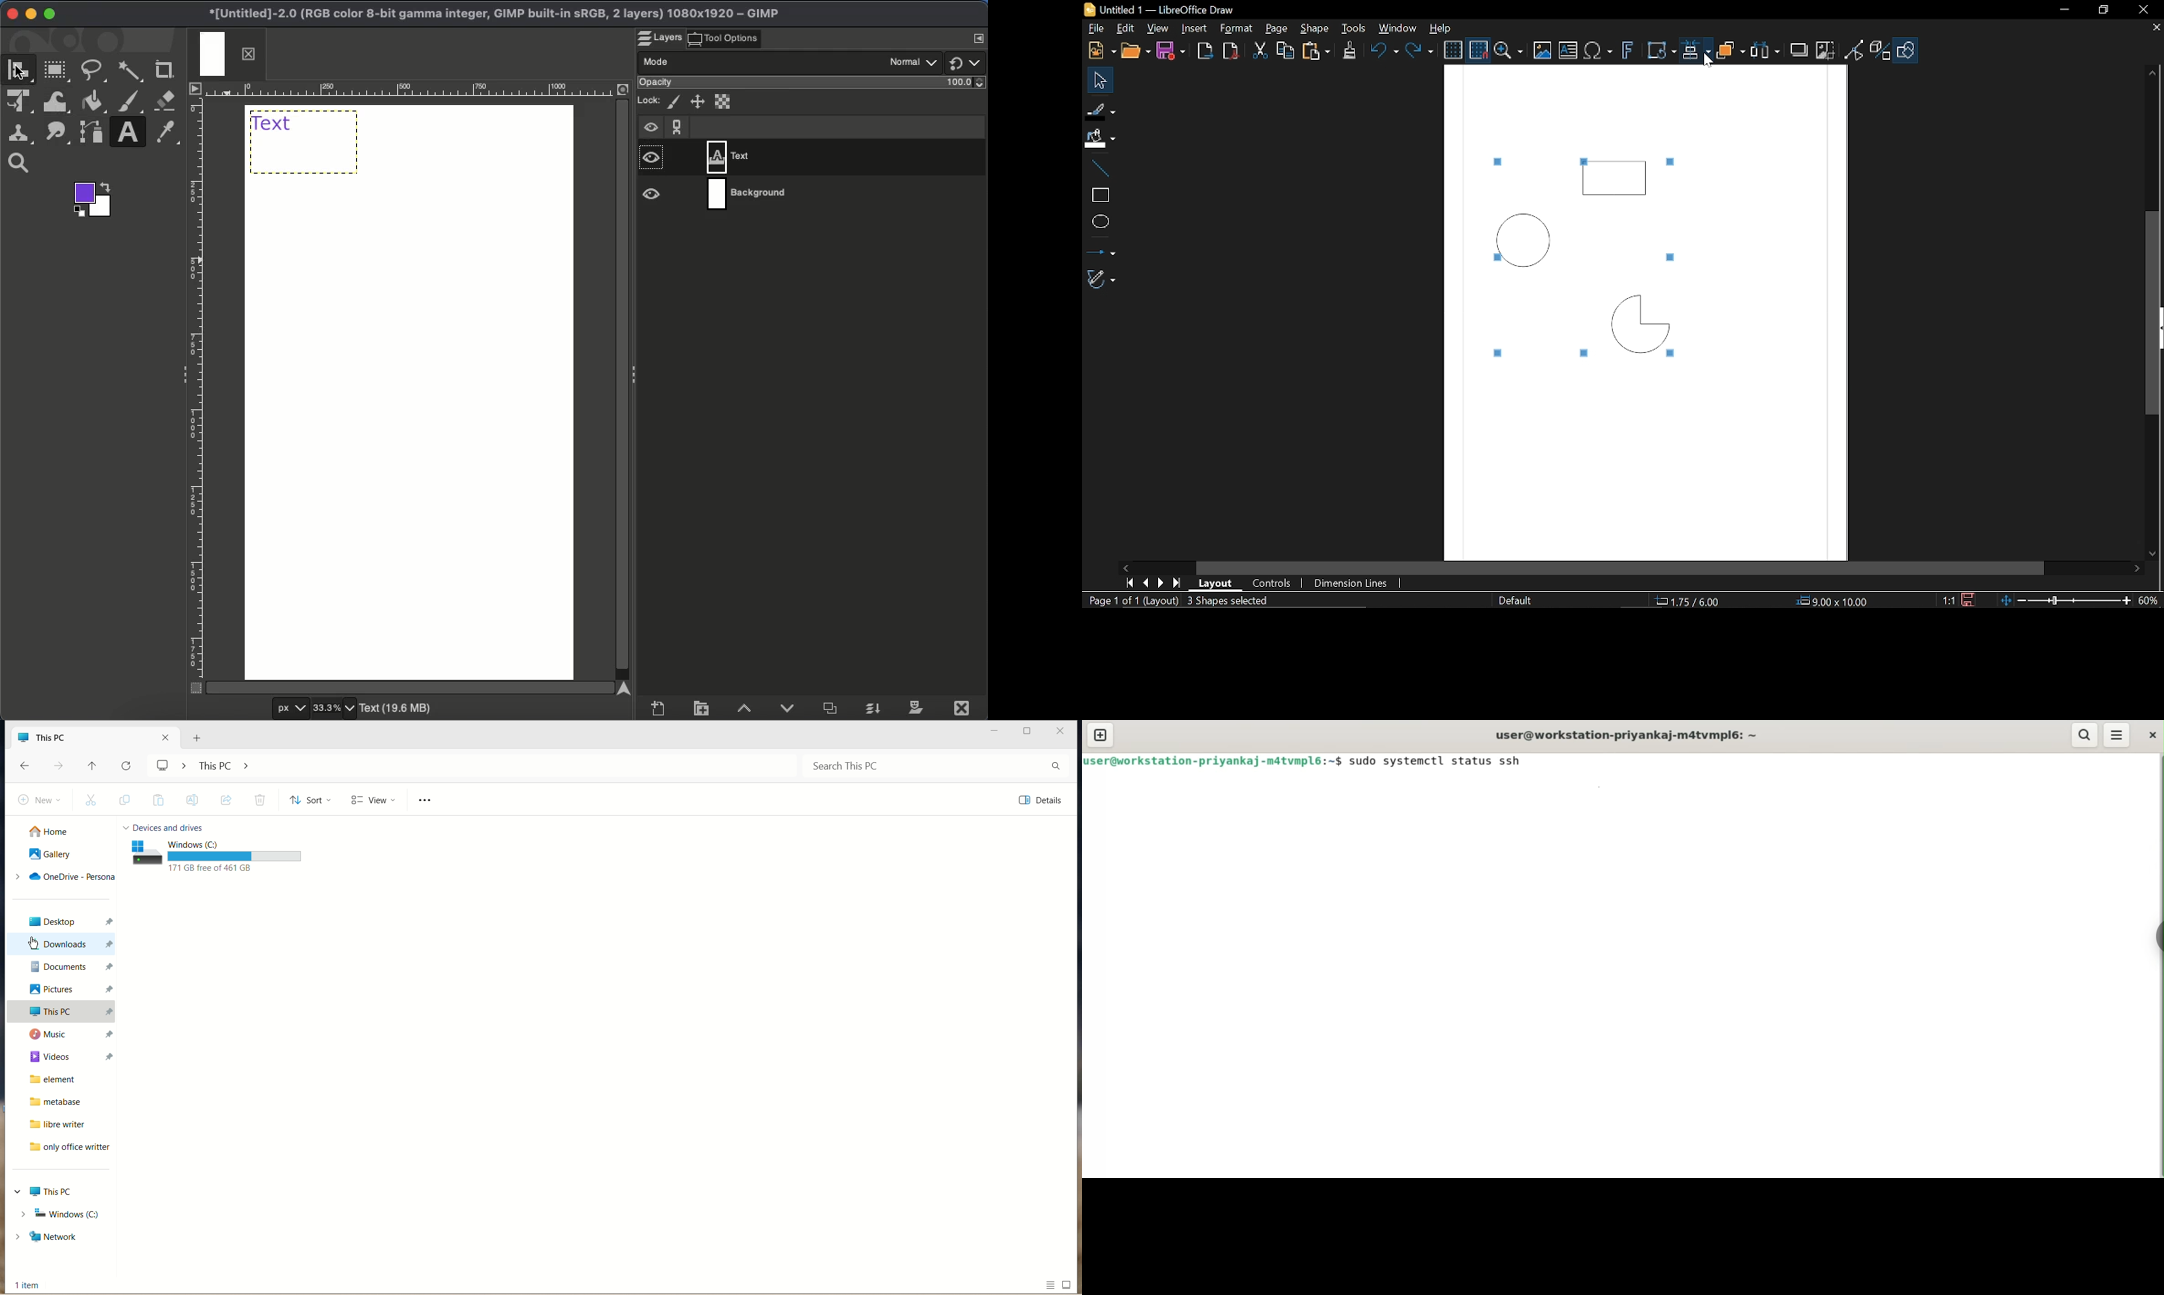 The image size is (2184, 1316). I want to click on desktop, so click(64, 921).